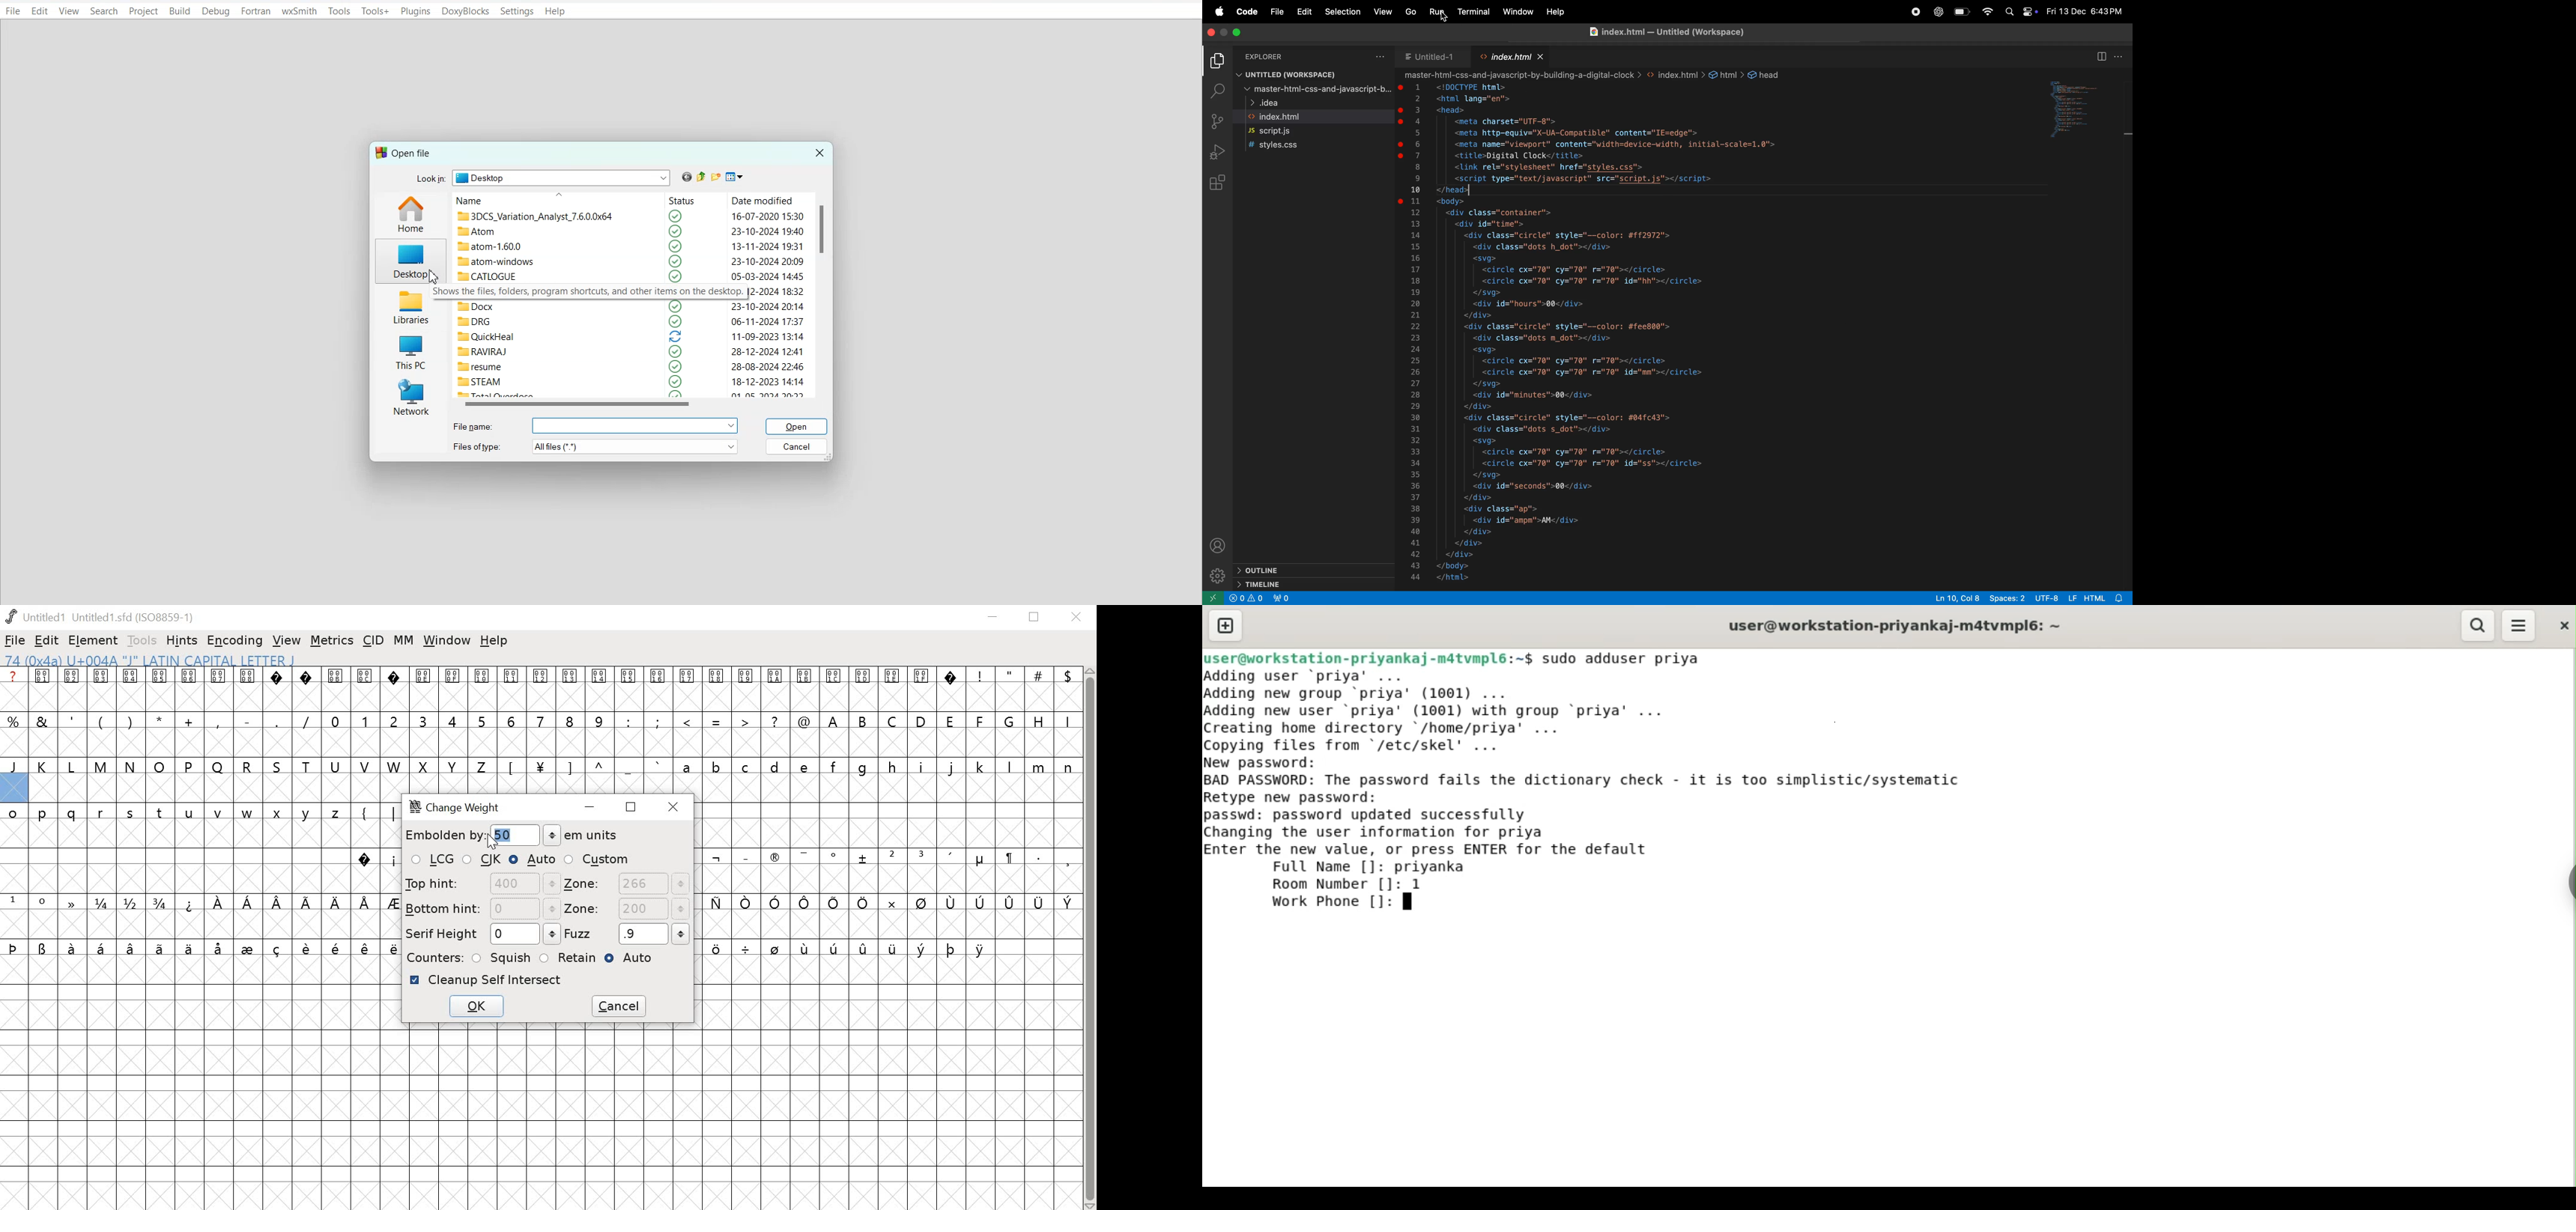  Describe the element at coordinates (144, 640) in the screenshot. I see `TOOLS` at that location.